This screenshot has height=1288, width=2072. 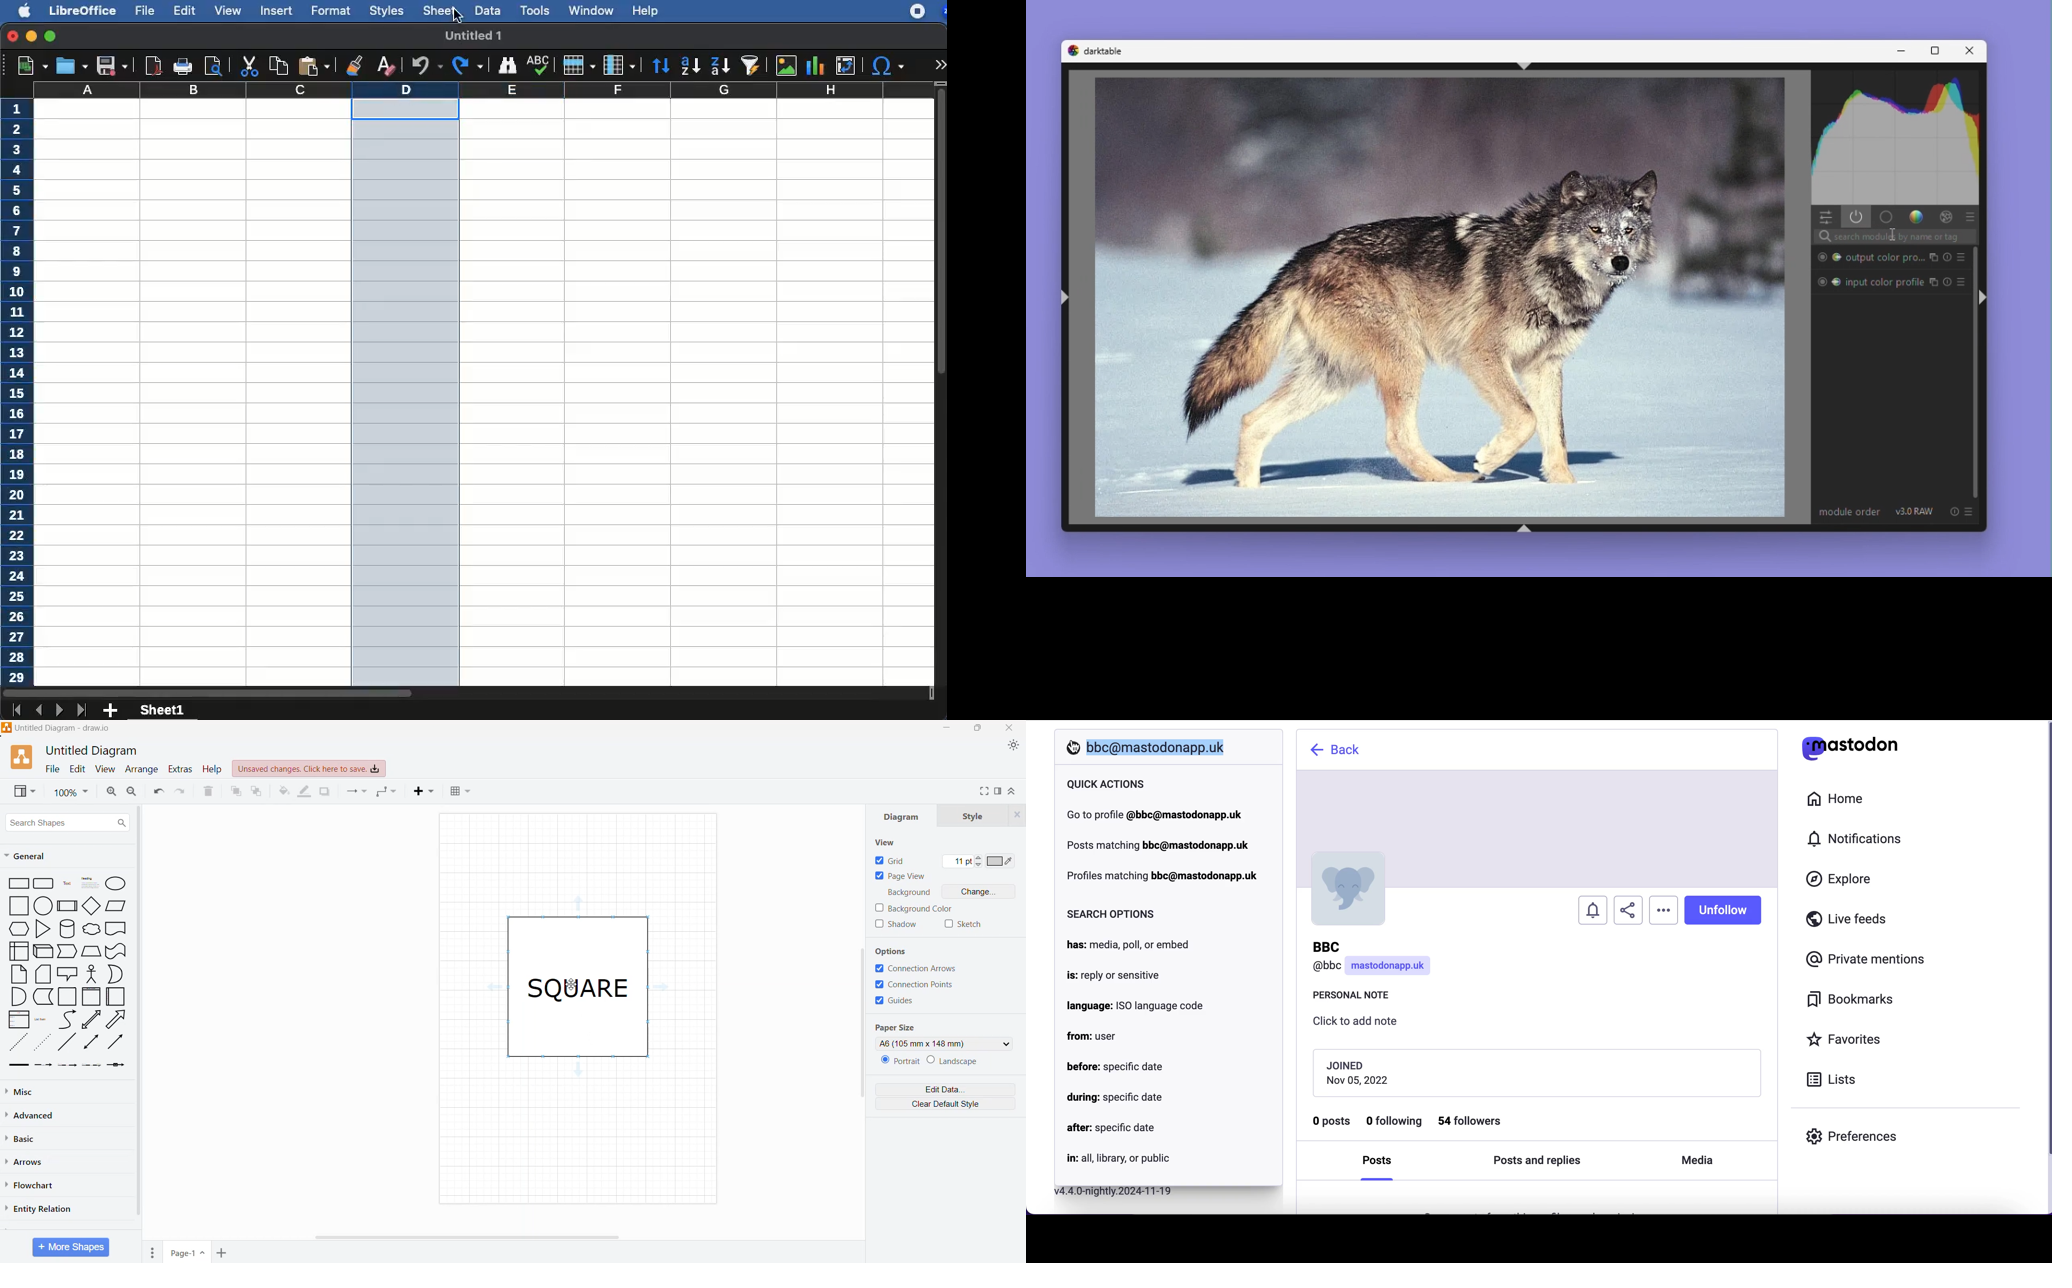 What do you see at coordinates (304, 792) in the screenshot?
I see `Line Color` at bounding box center [304, 792].